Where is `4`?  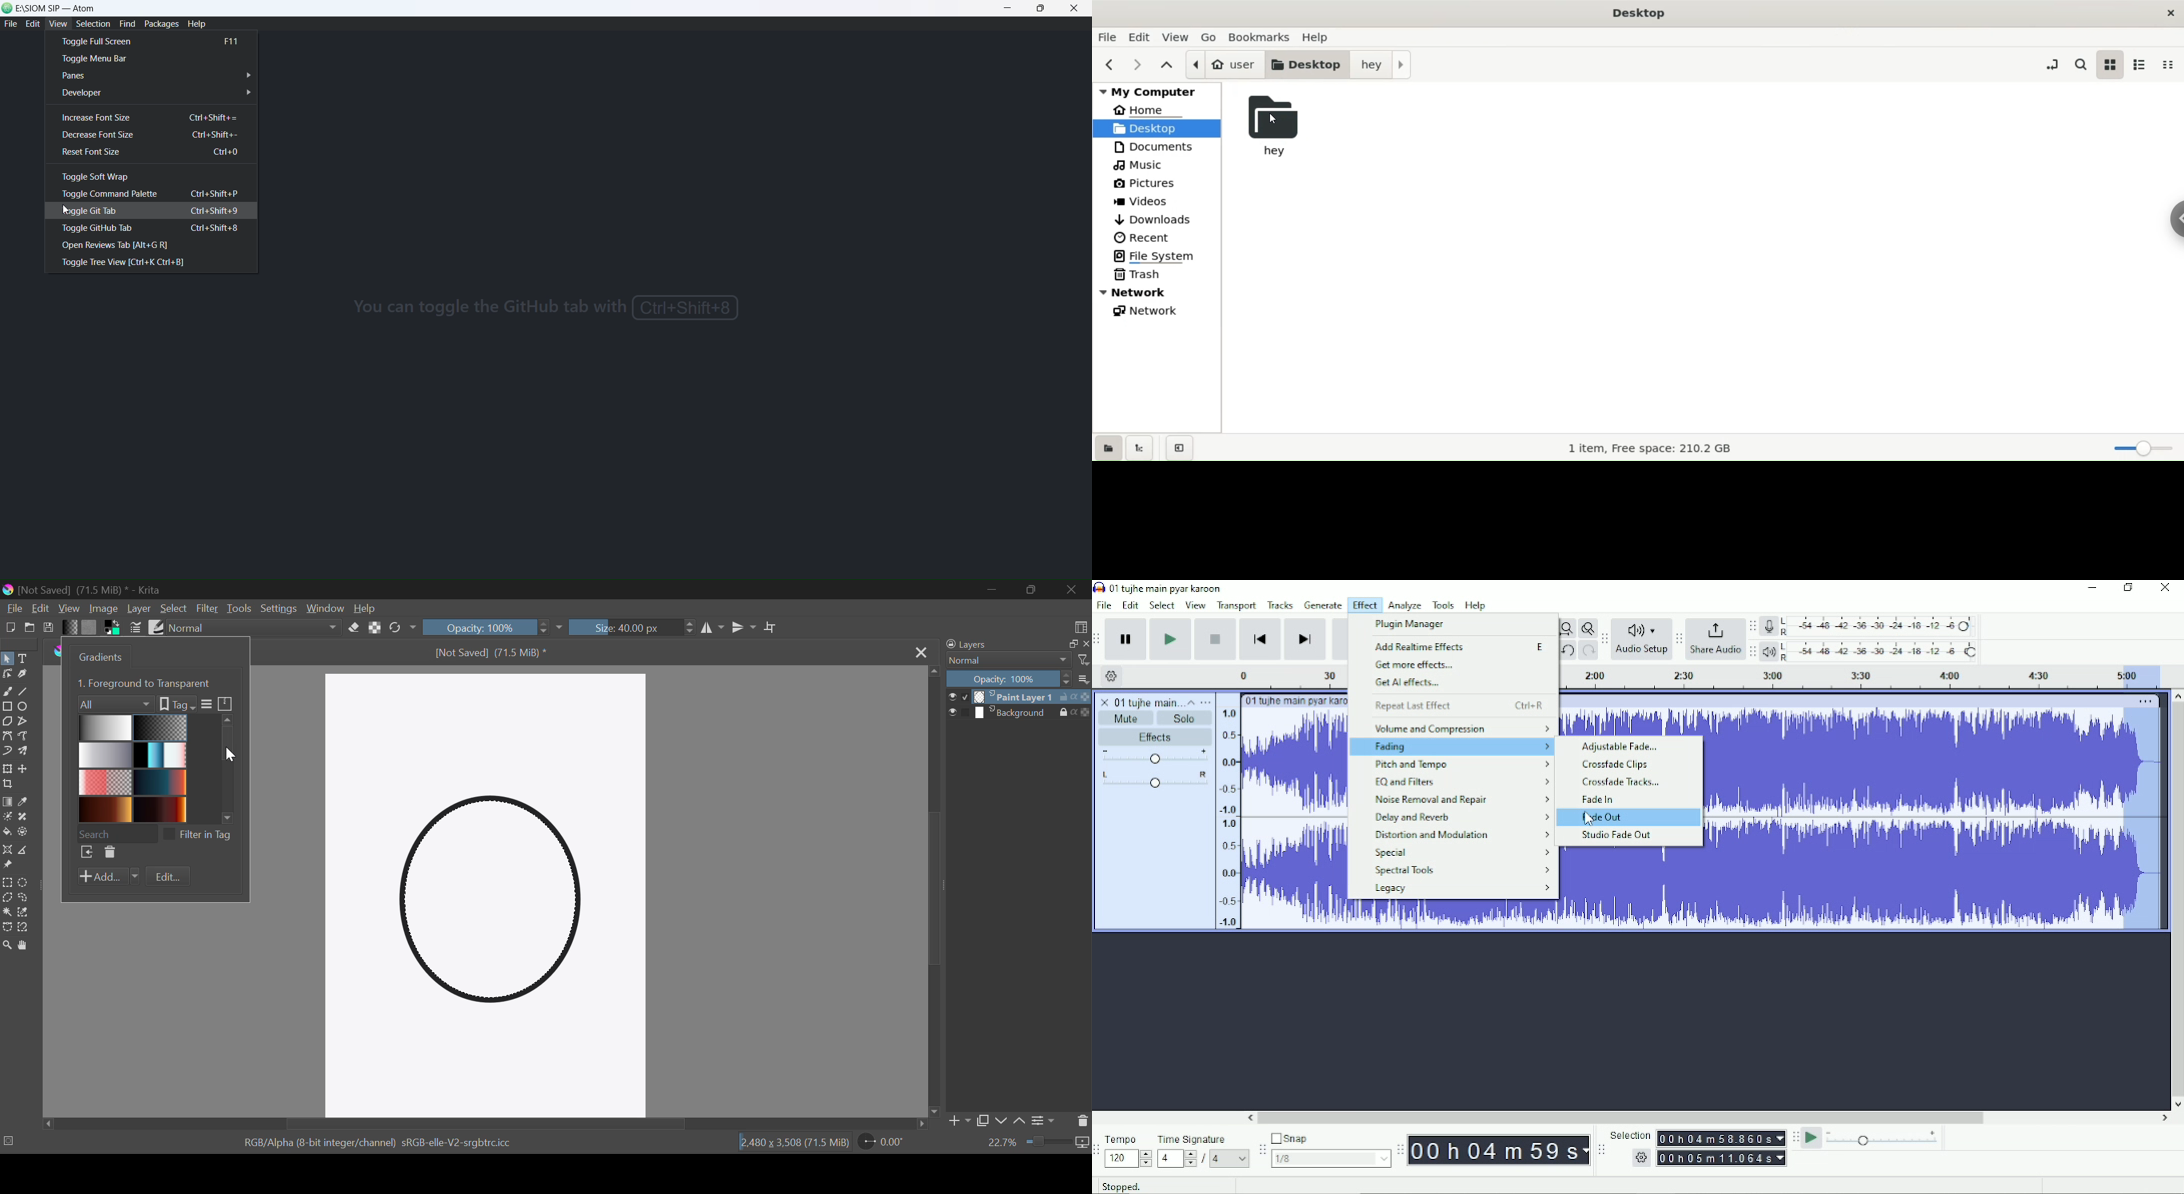
4 is located at coordinates (1176, 1160).